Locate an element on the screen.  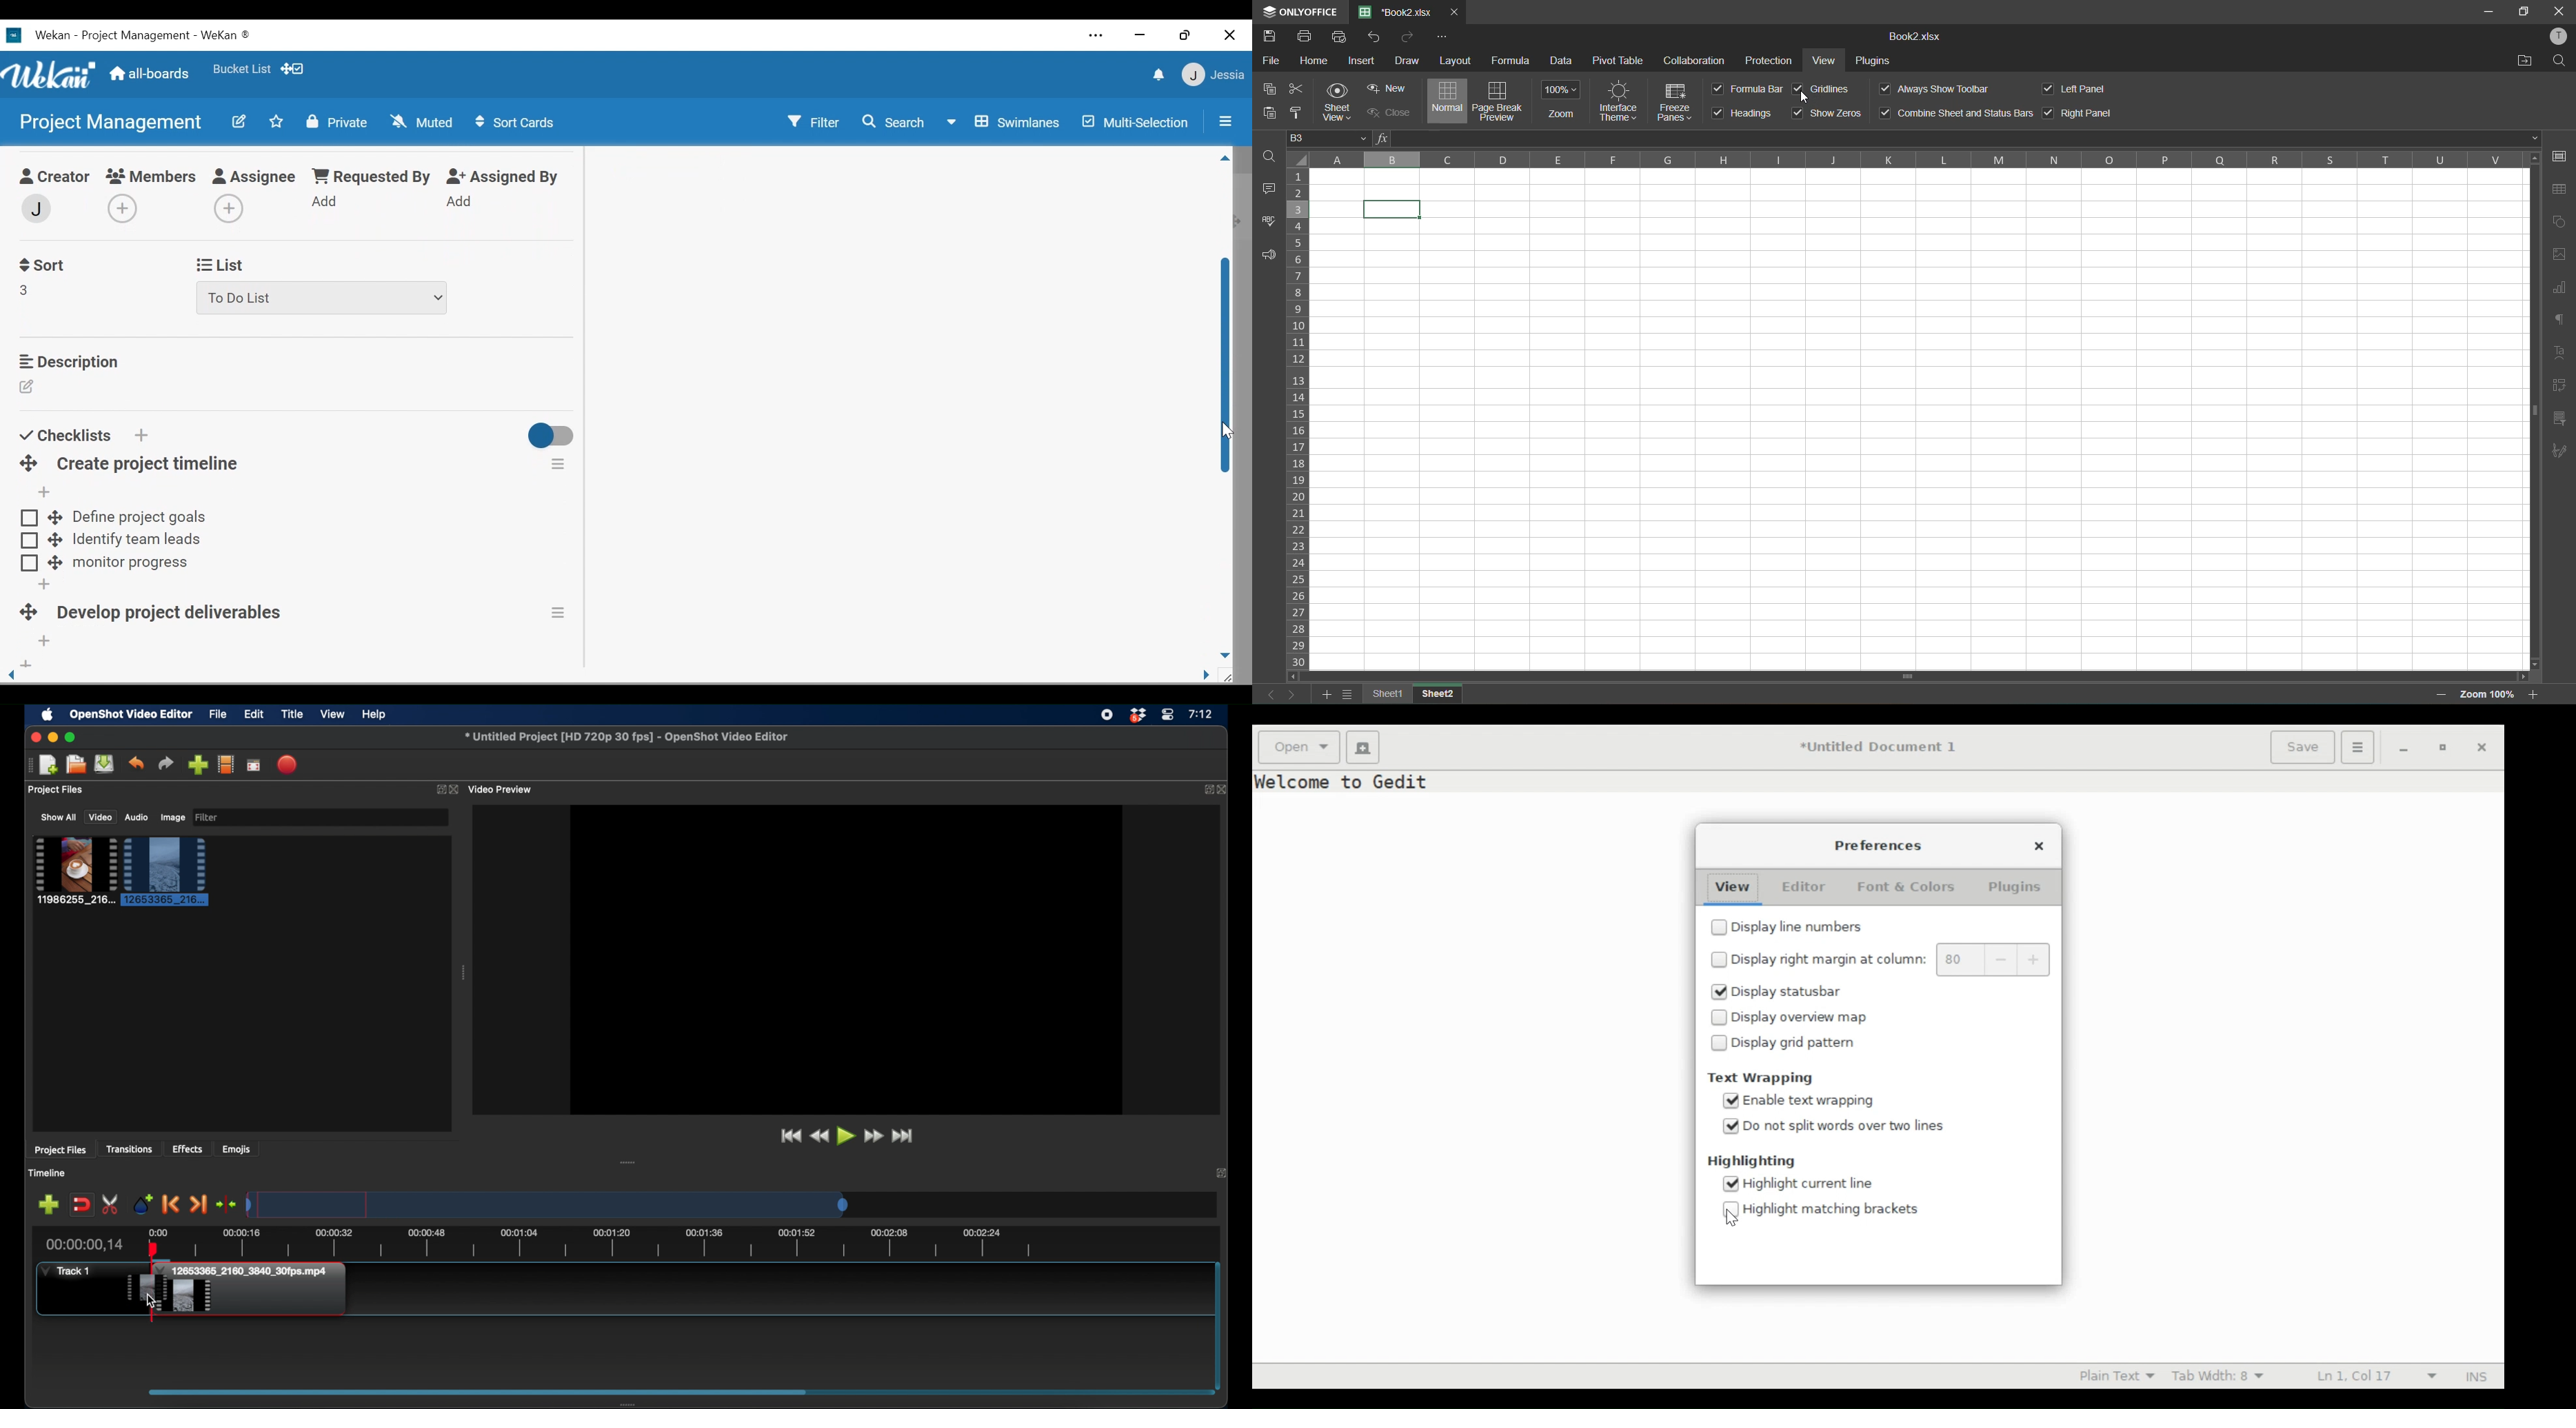
next marker is located at coordinates (200, 1205).